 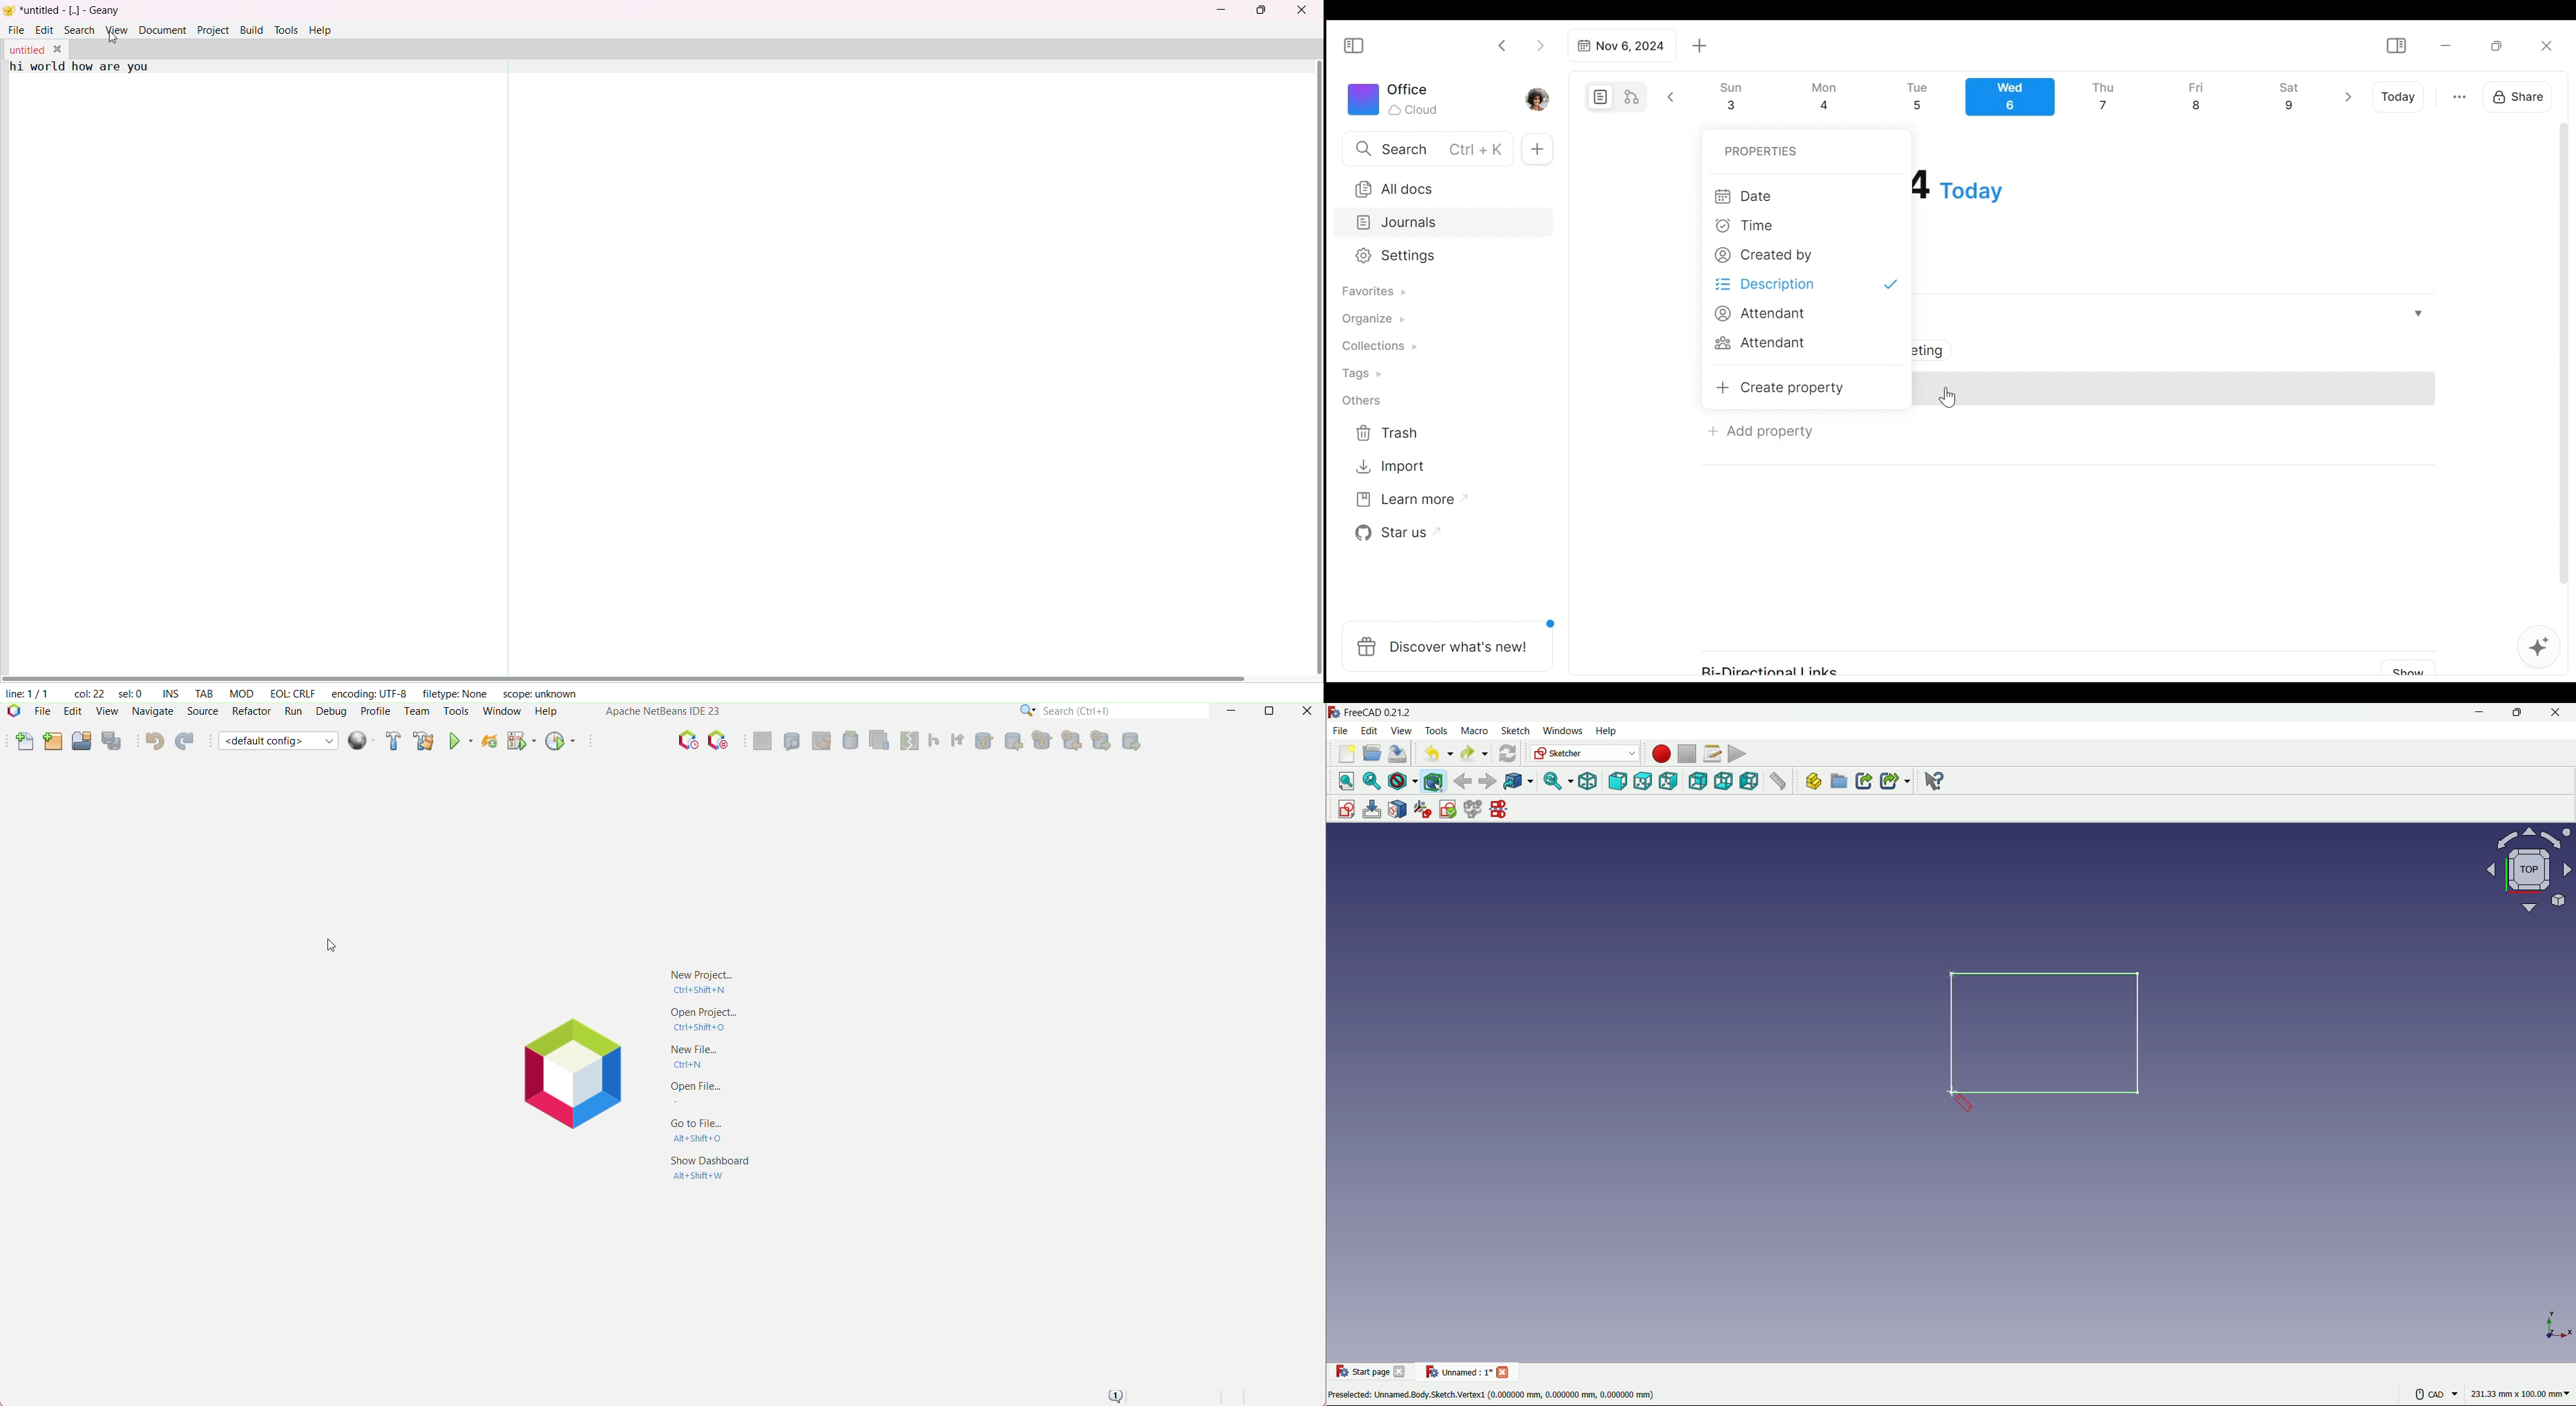 I want to click on help, so click(x=321, y=30).